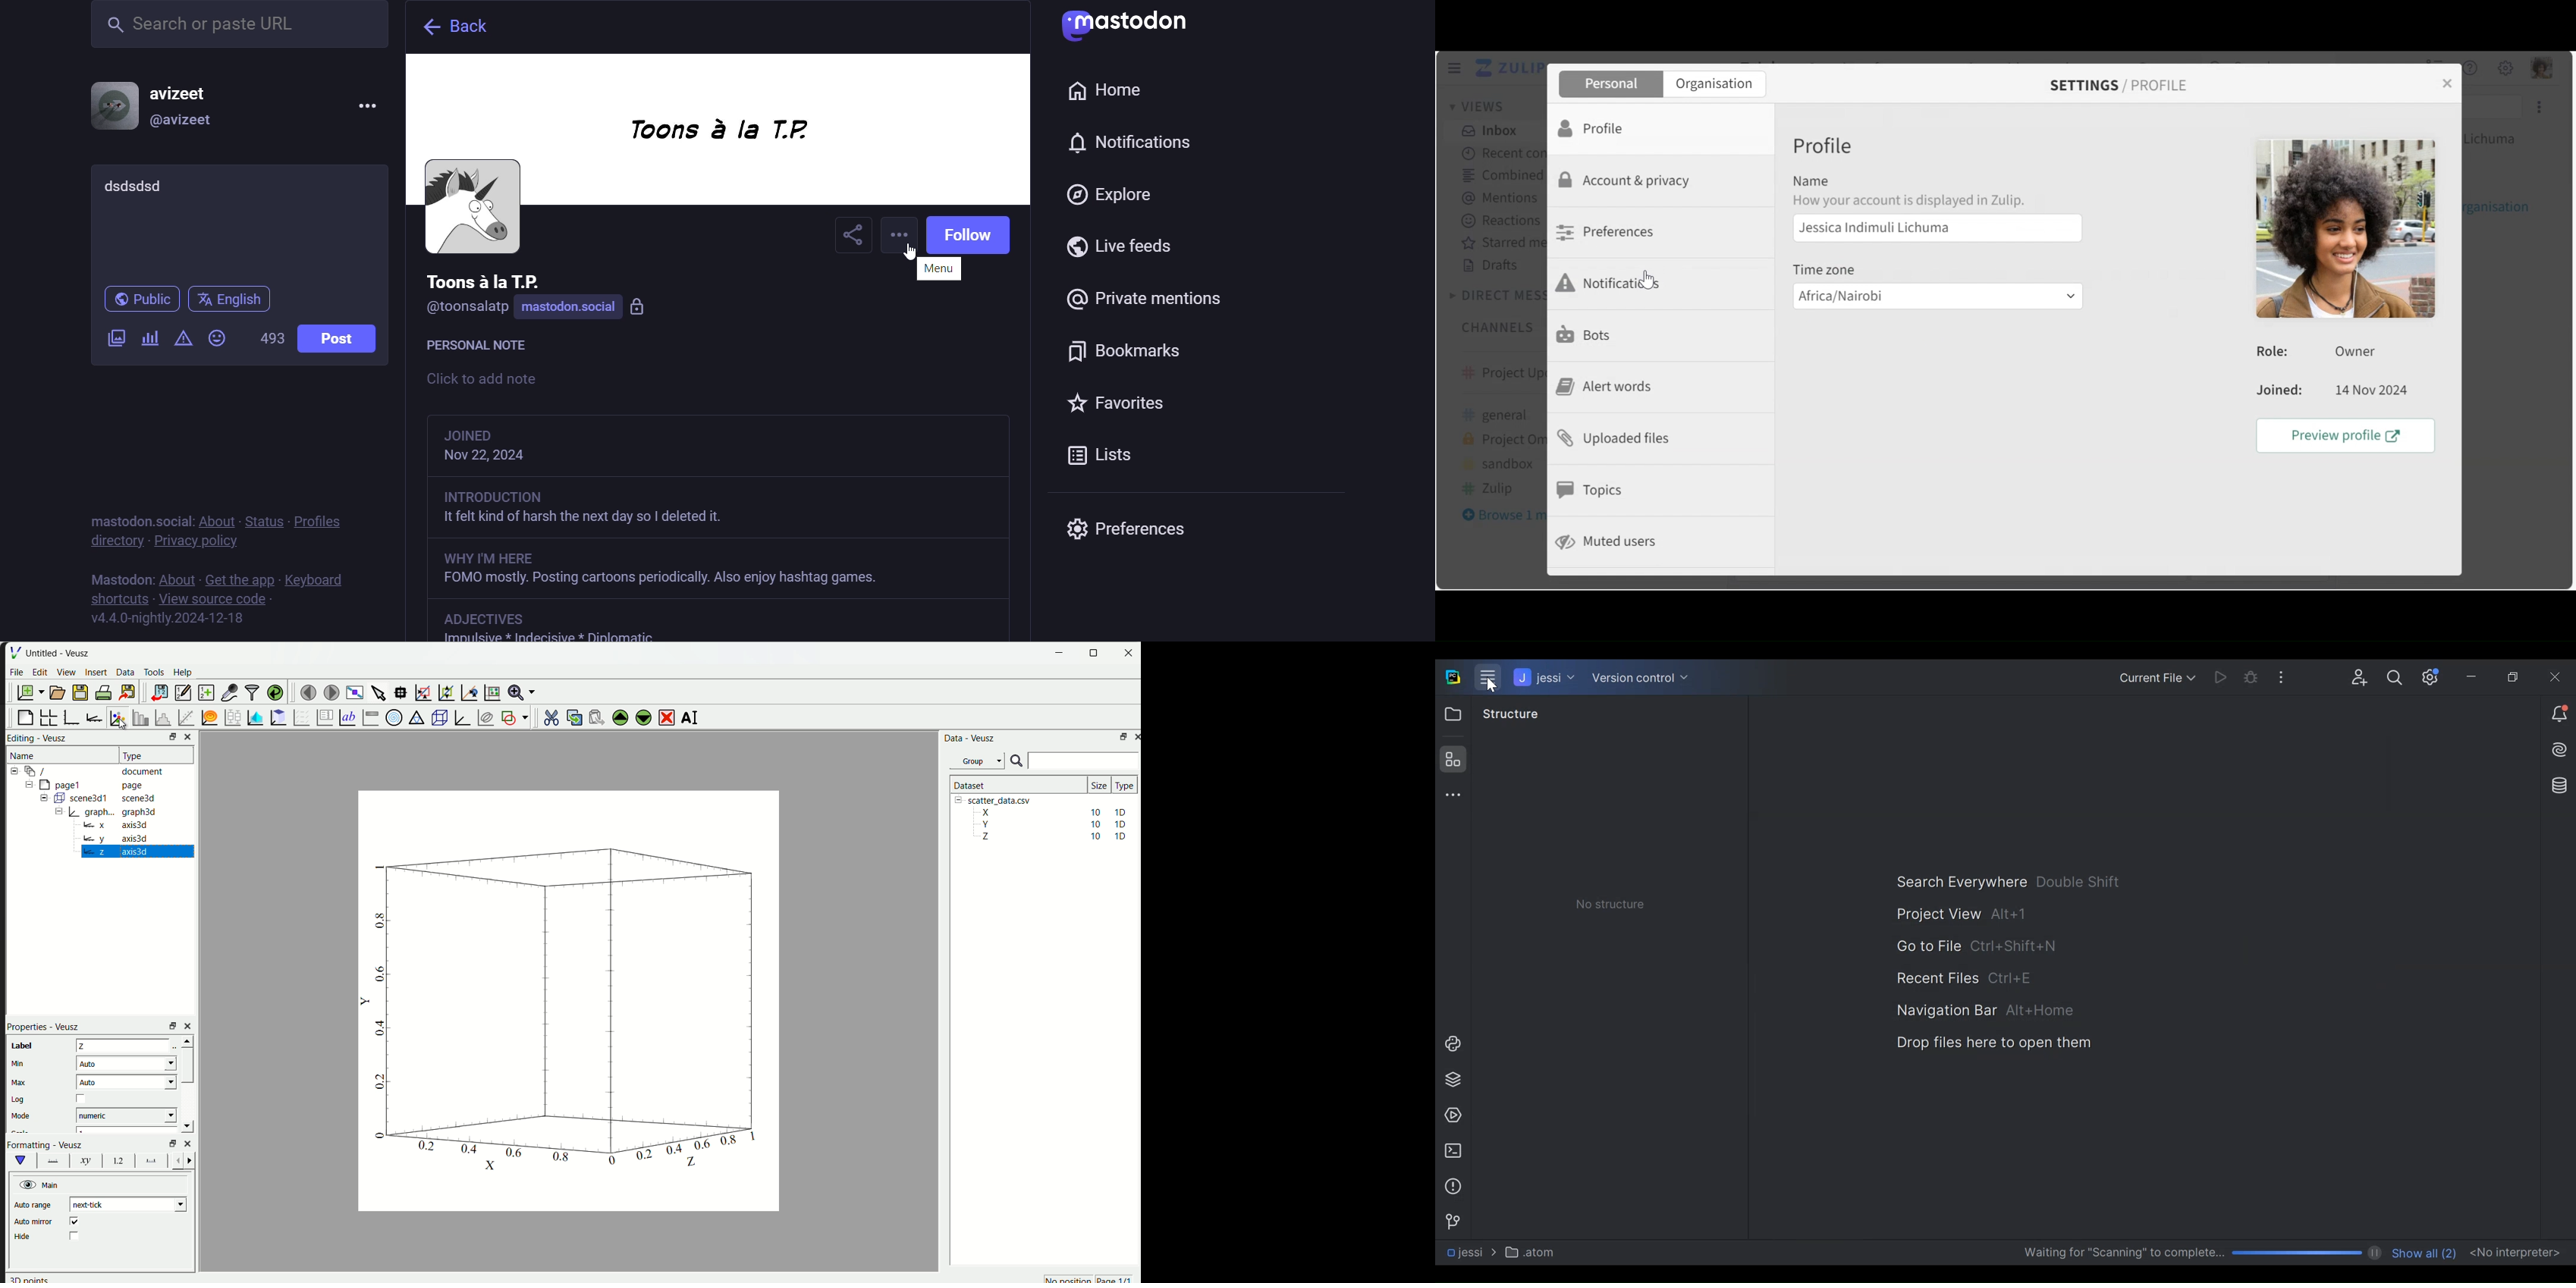  I want to click on | Auto mirror, so click(31, 1223).